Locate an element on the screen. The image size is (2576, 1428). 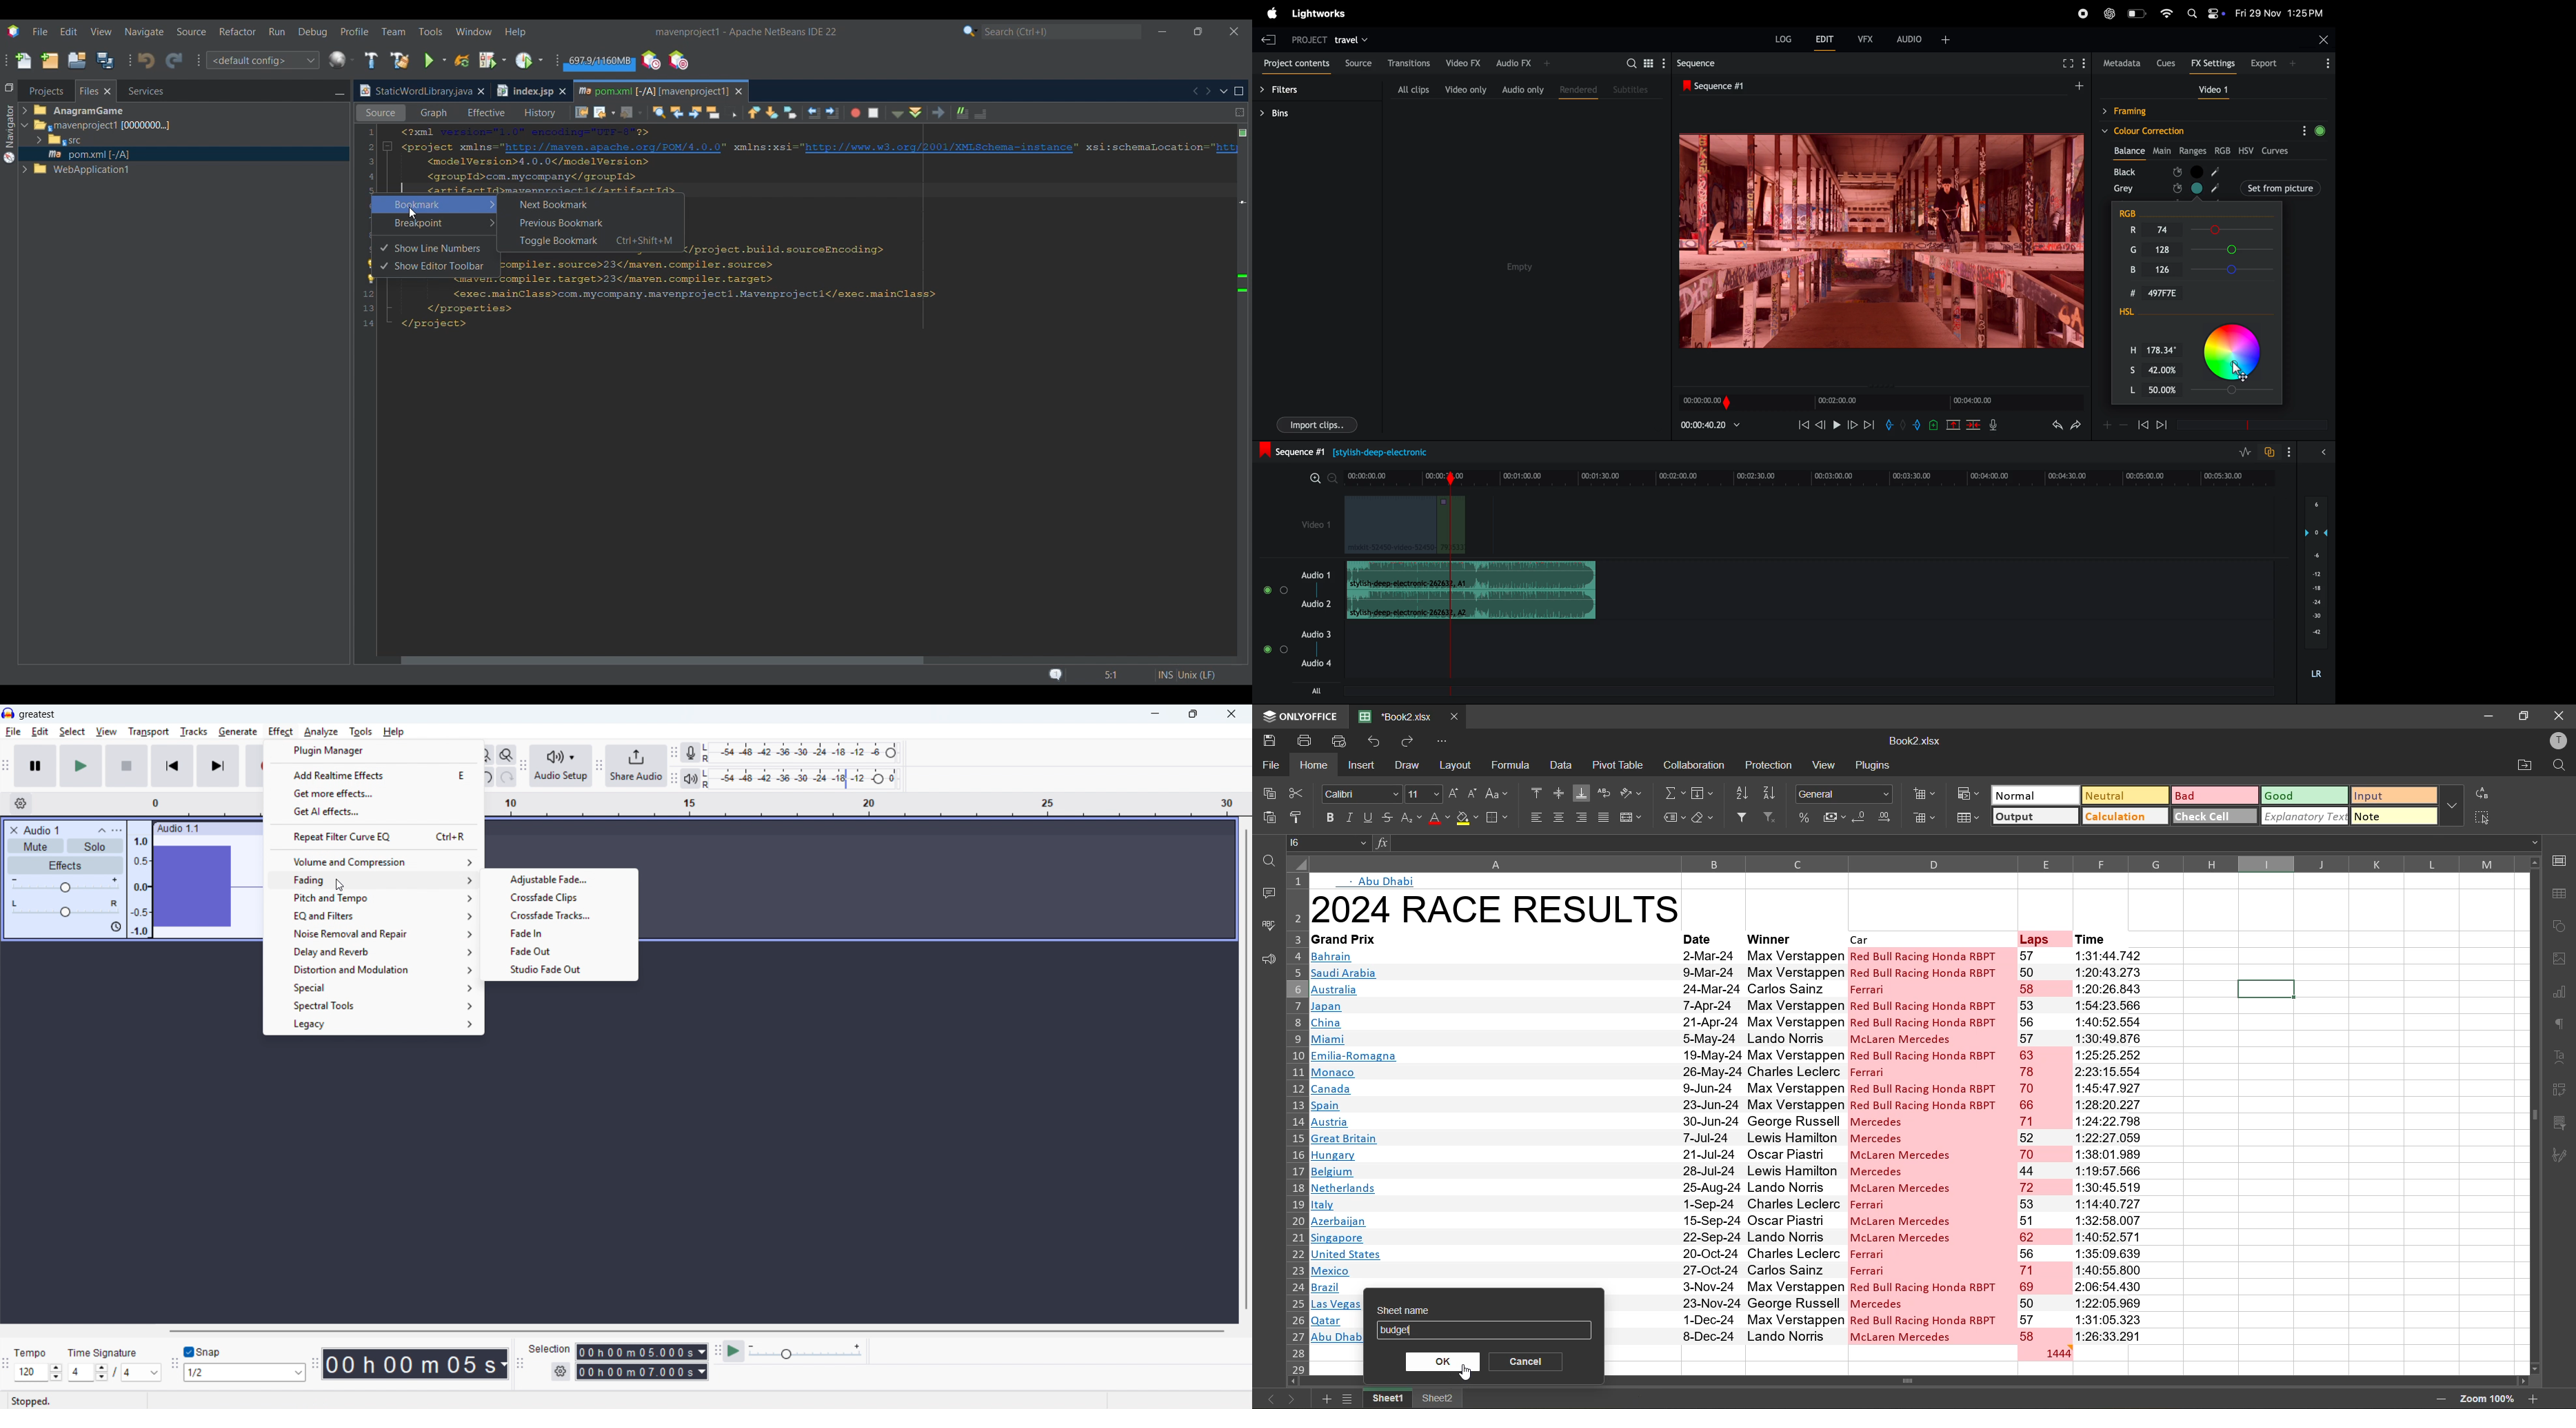
sheet names is located at coordinates (1385, 1399).